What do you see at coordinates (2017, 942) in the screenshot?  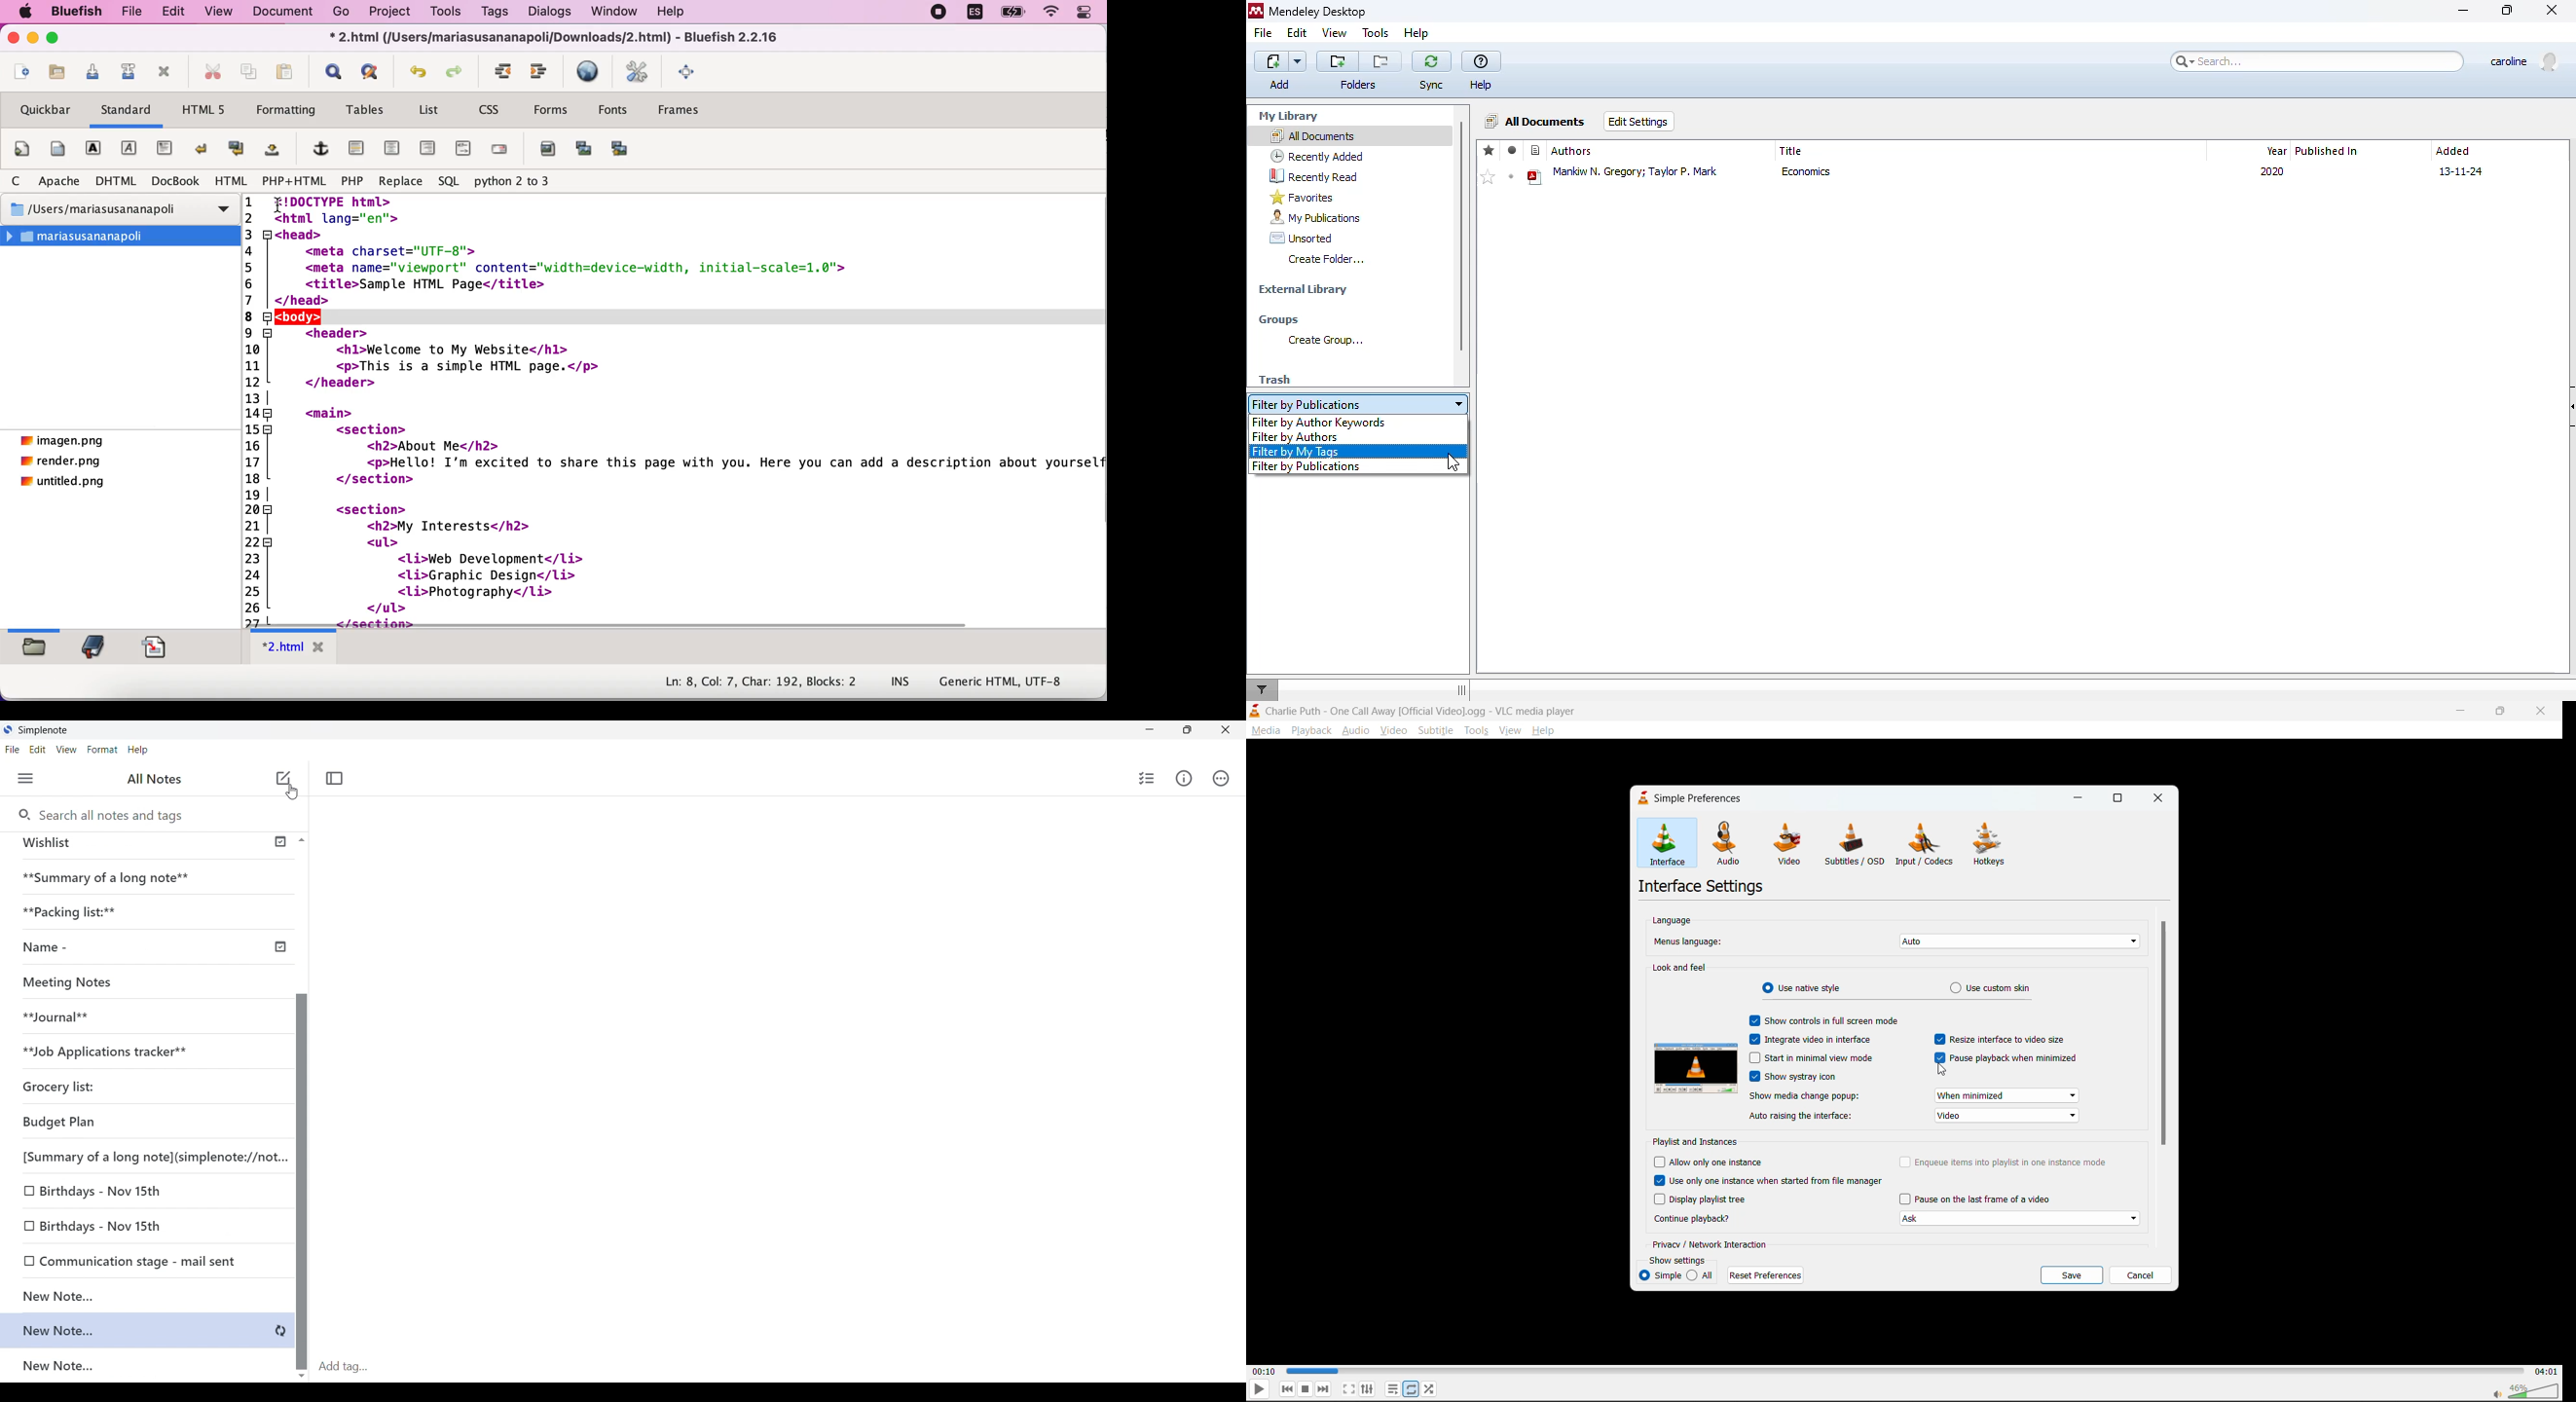 I see `auto` at bounding box center [2017, 942].